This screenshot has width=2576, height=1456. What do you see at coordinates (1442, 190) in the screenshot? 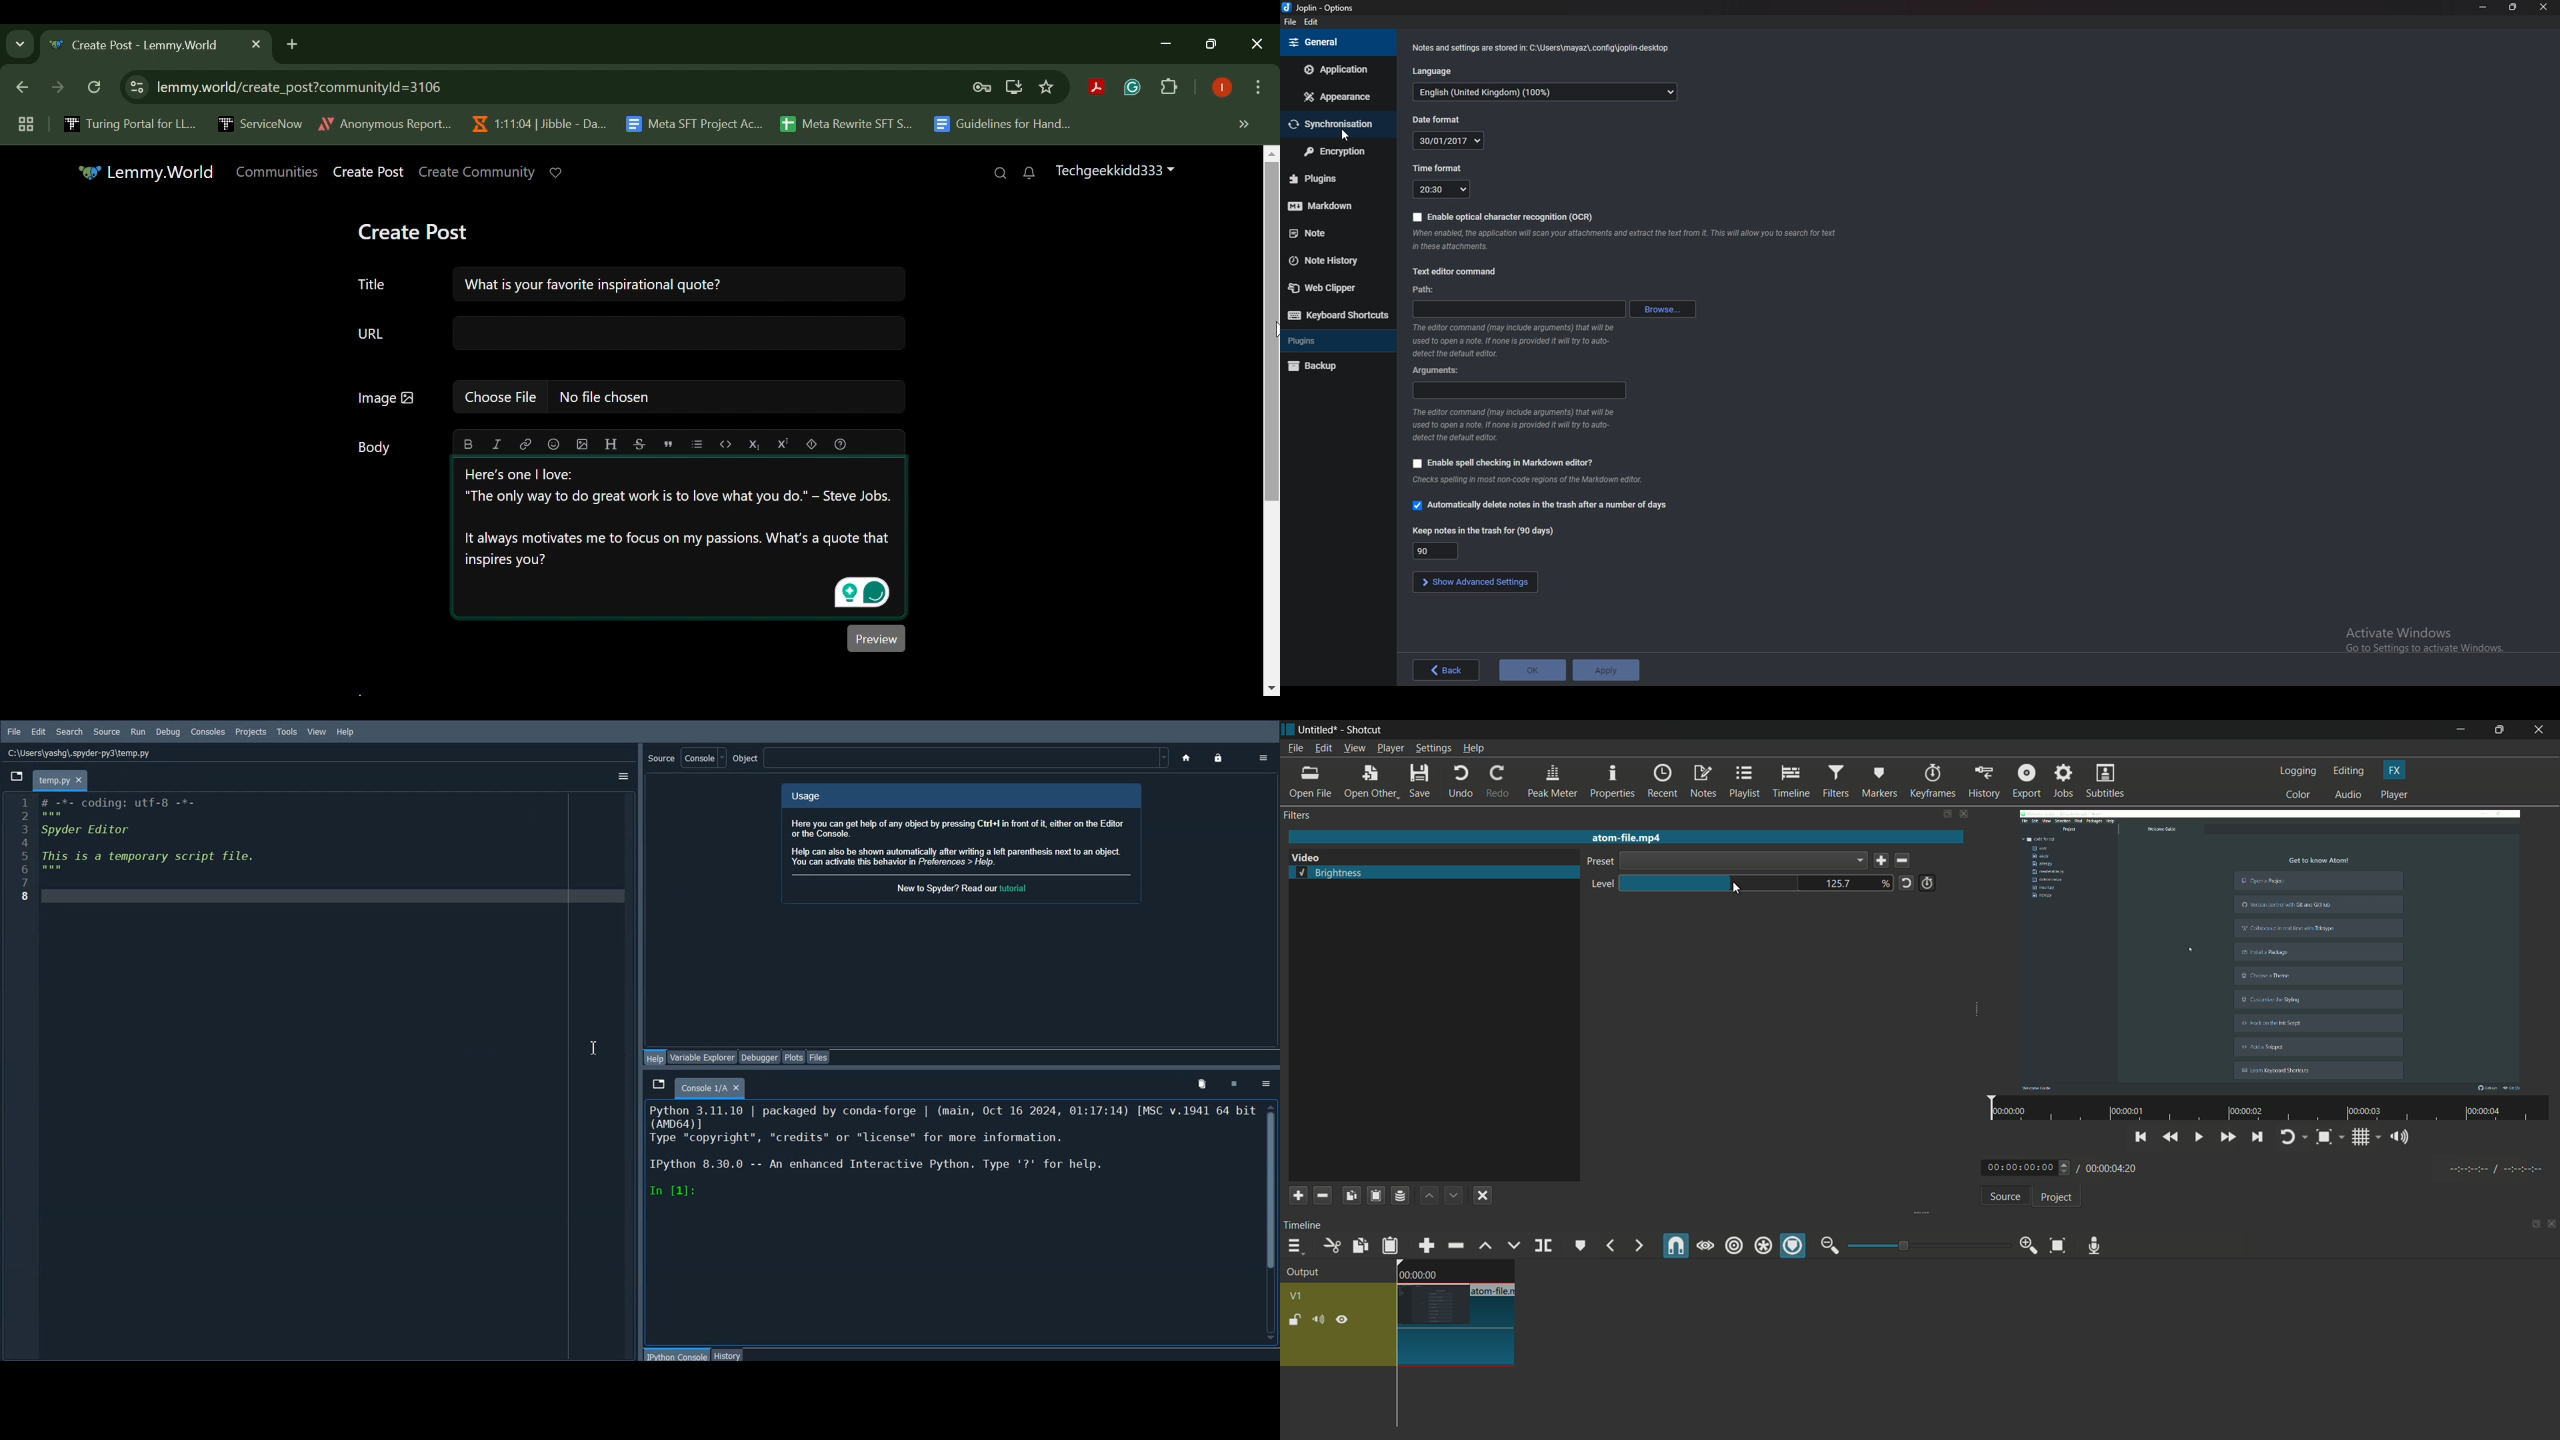
I see `time format` at bounding box center [1442, 190].